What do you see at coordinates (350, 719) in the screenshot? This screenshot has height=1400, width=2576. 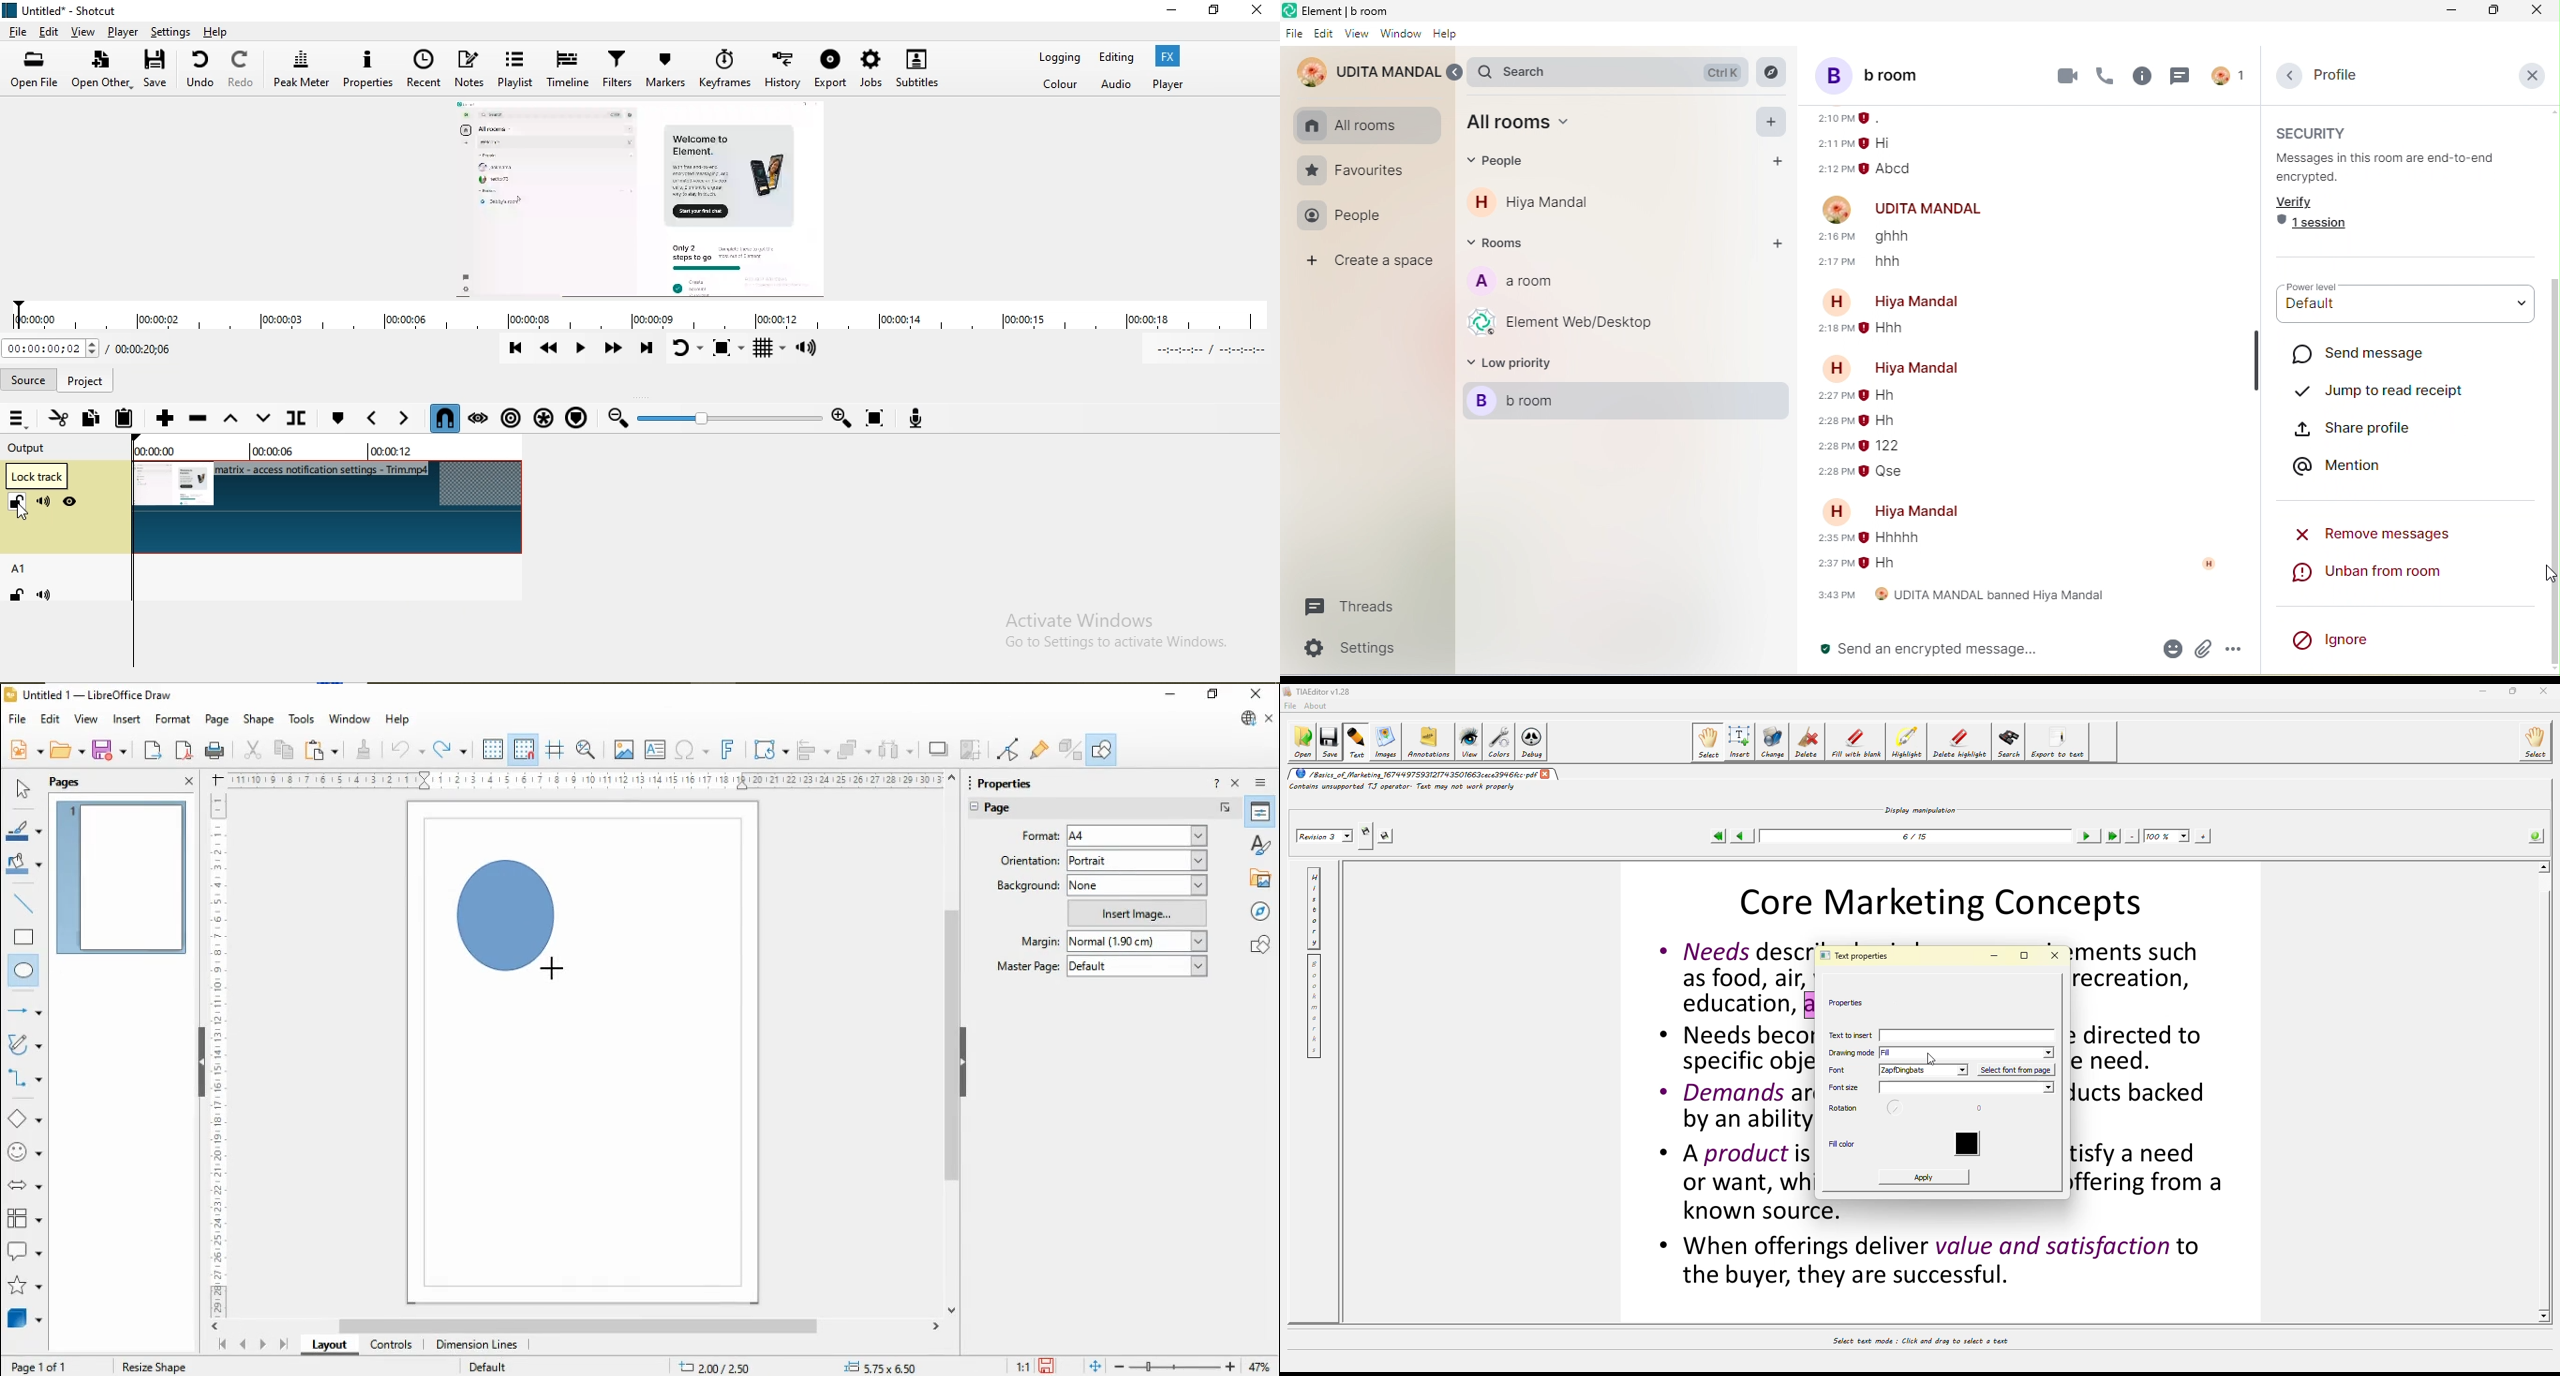 I see `window` at bounding box center [350, 719].